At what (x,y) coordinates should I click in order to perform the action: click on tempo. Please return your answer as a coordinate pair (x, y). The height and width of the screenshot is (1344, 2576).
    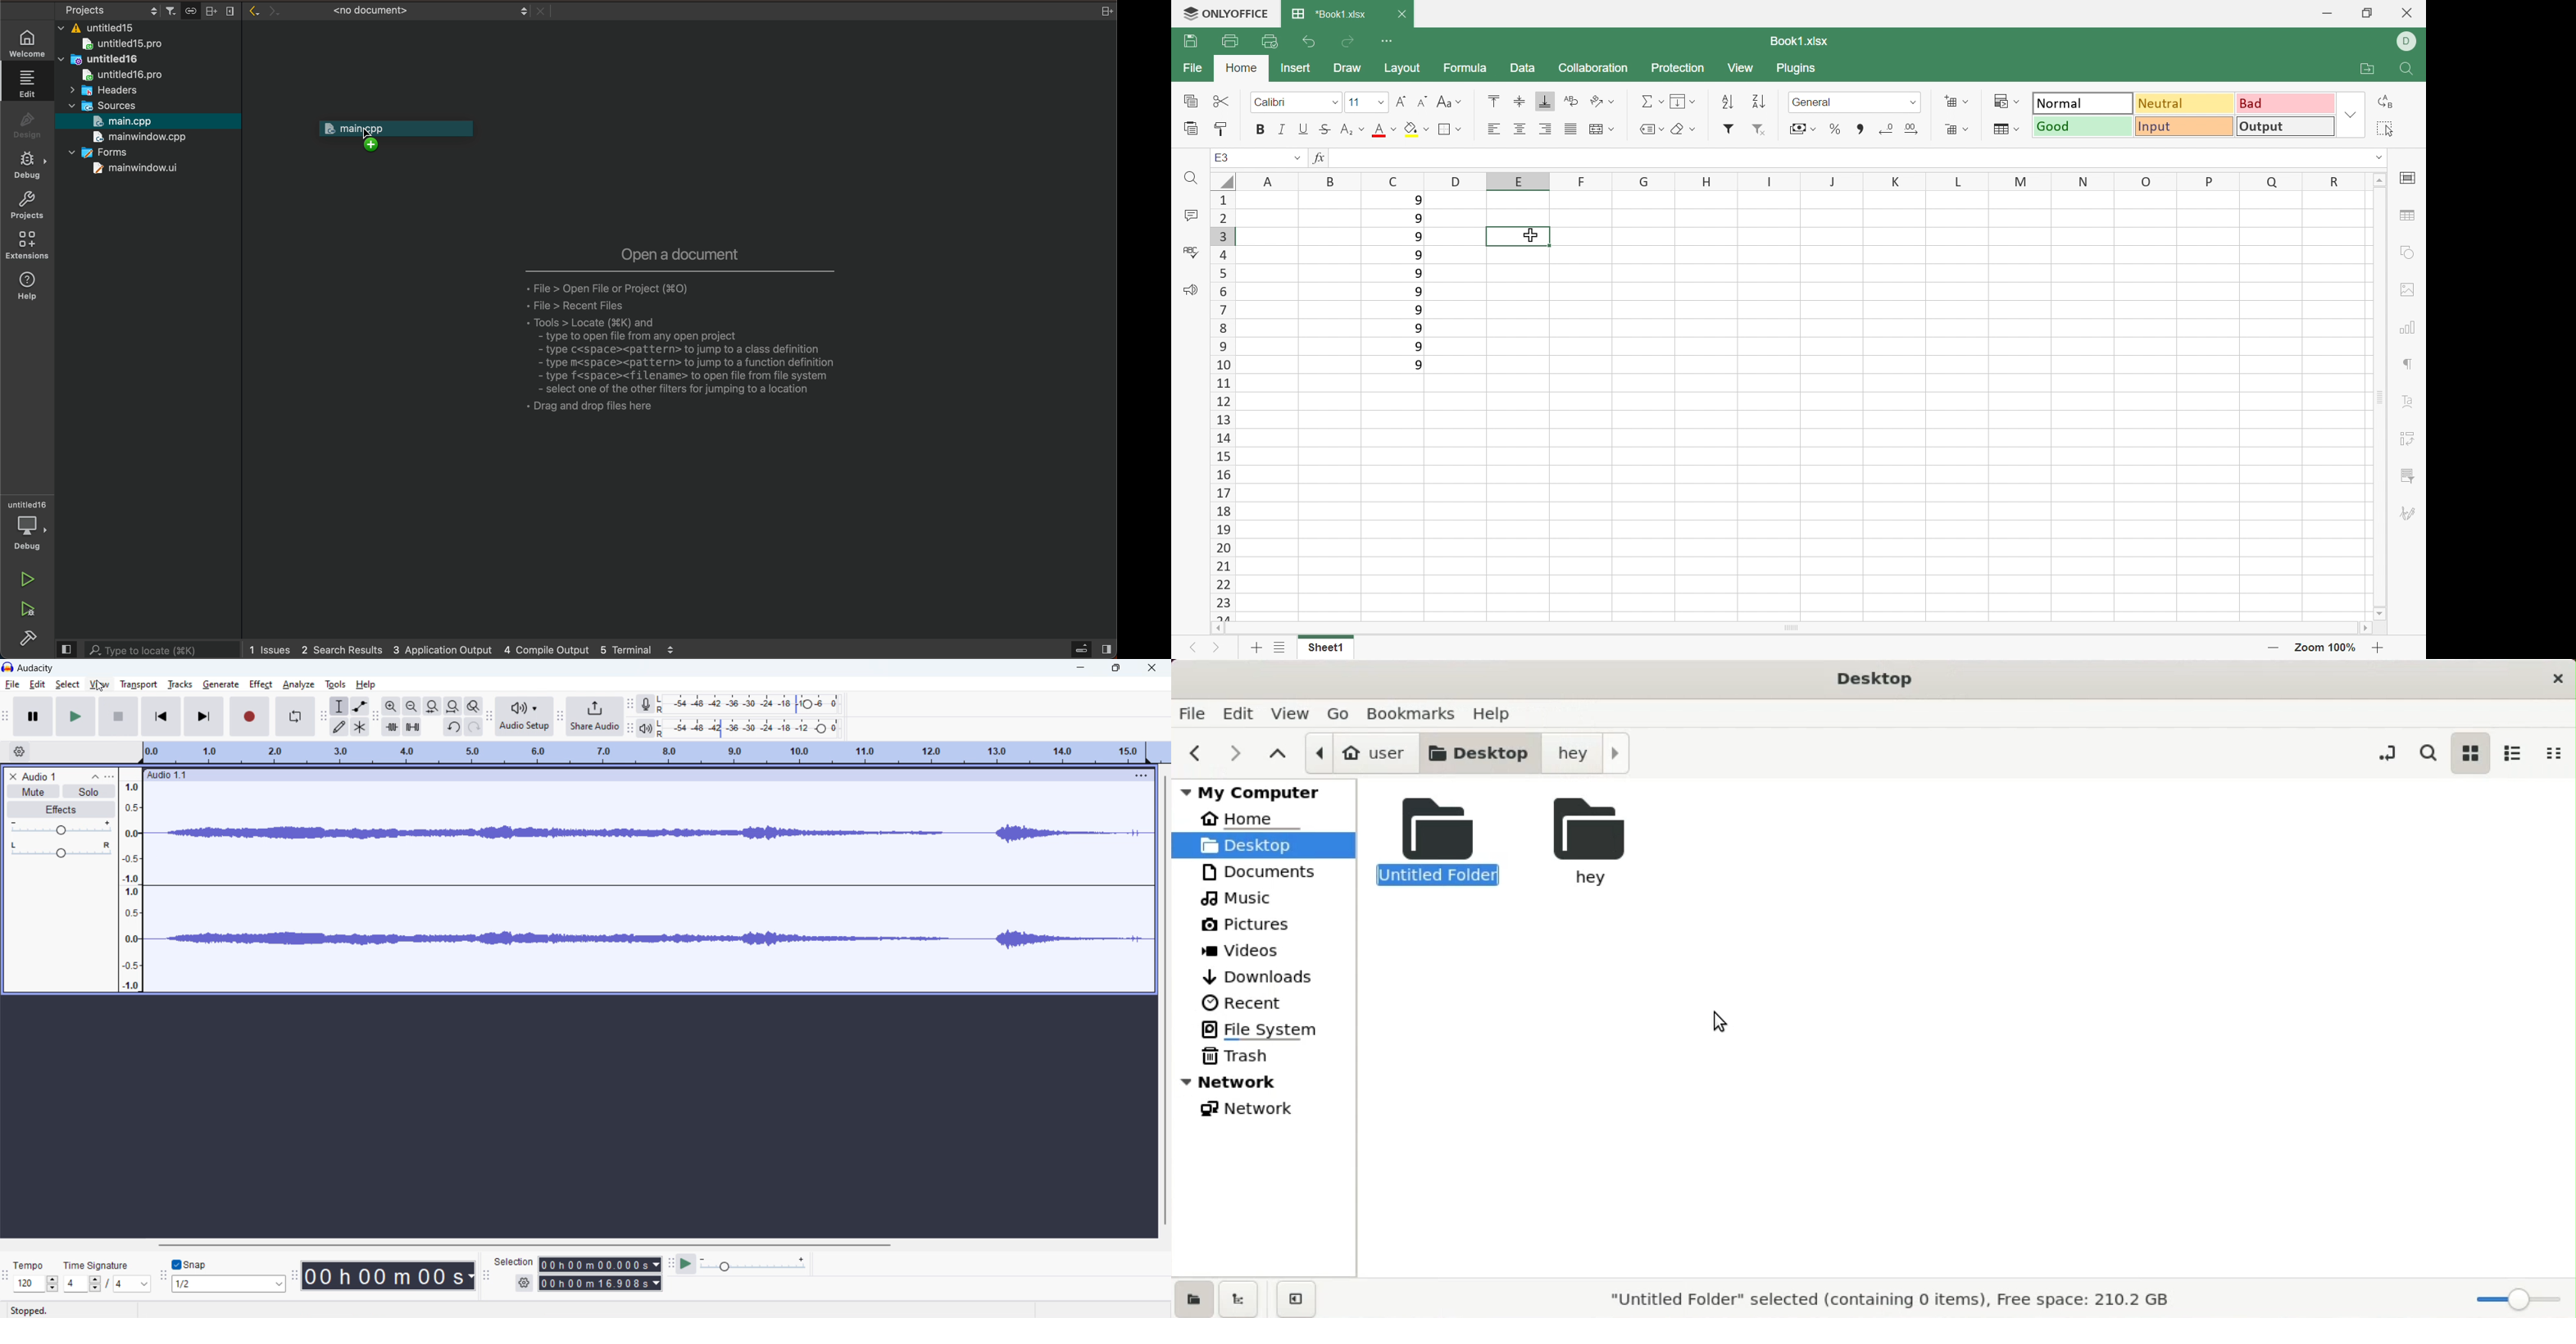
    Looking at the image, I should click on (31, 1264).